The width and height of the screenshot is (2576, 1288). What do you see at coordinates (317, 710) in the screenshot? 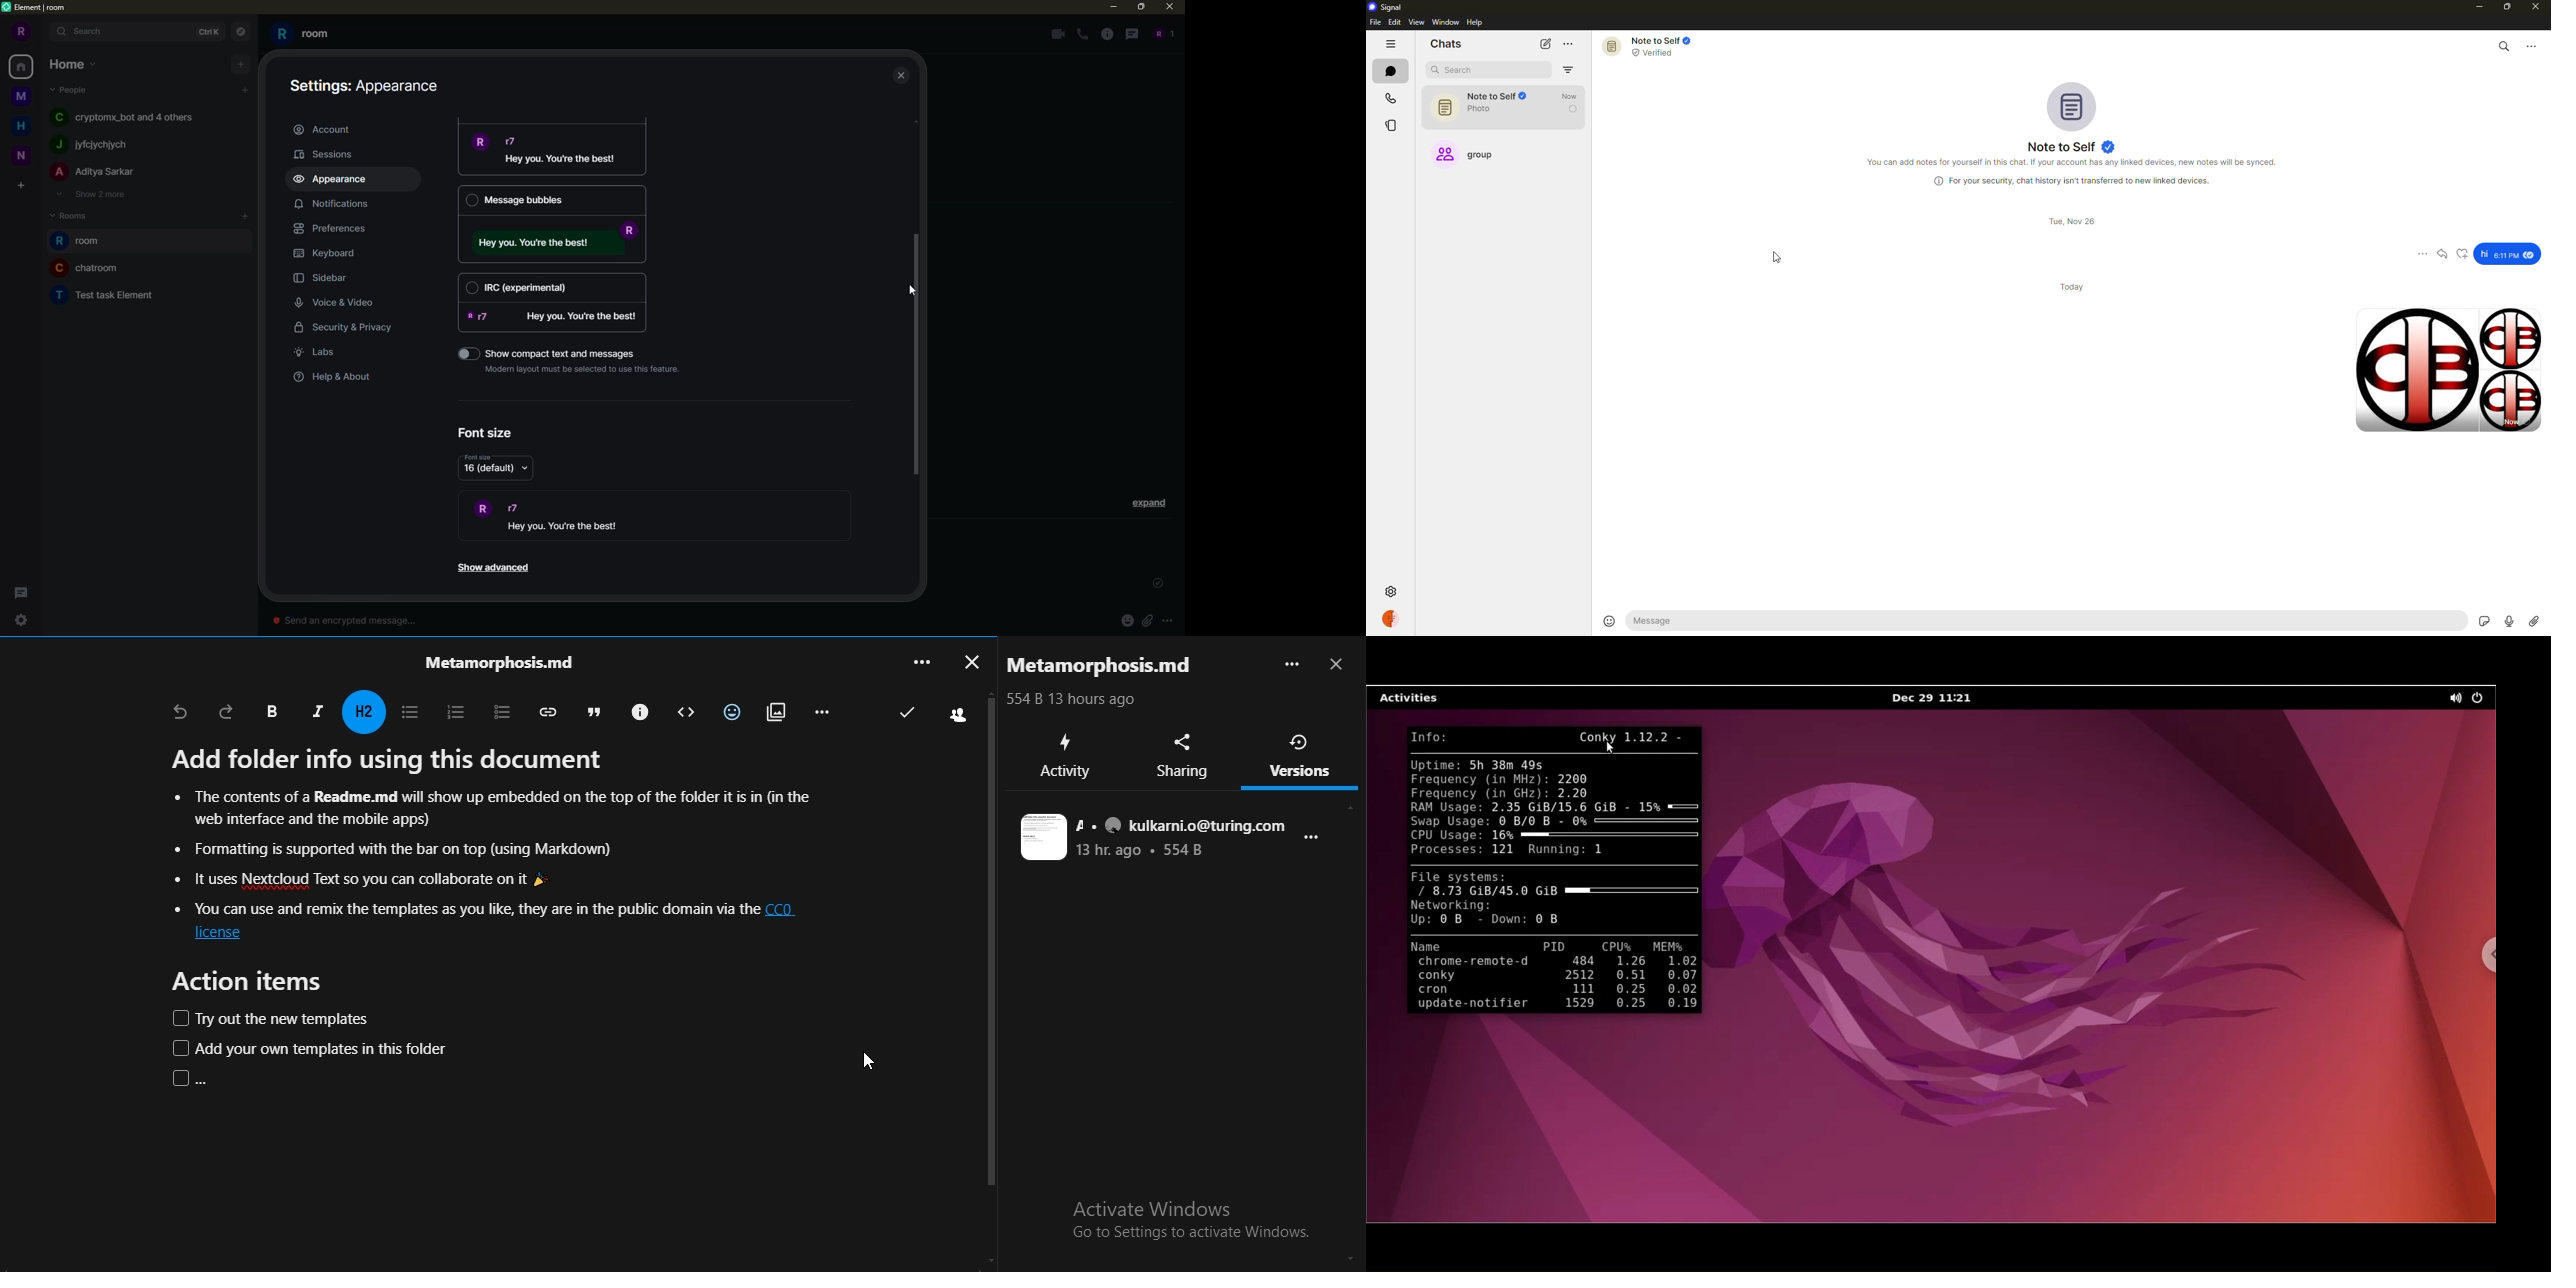
I see `italic` at bounding box center [317, 710].